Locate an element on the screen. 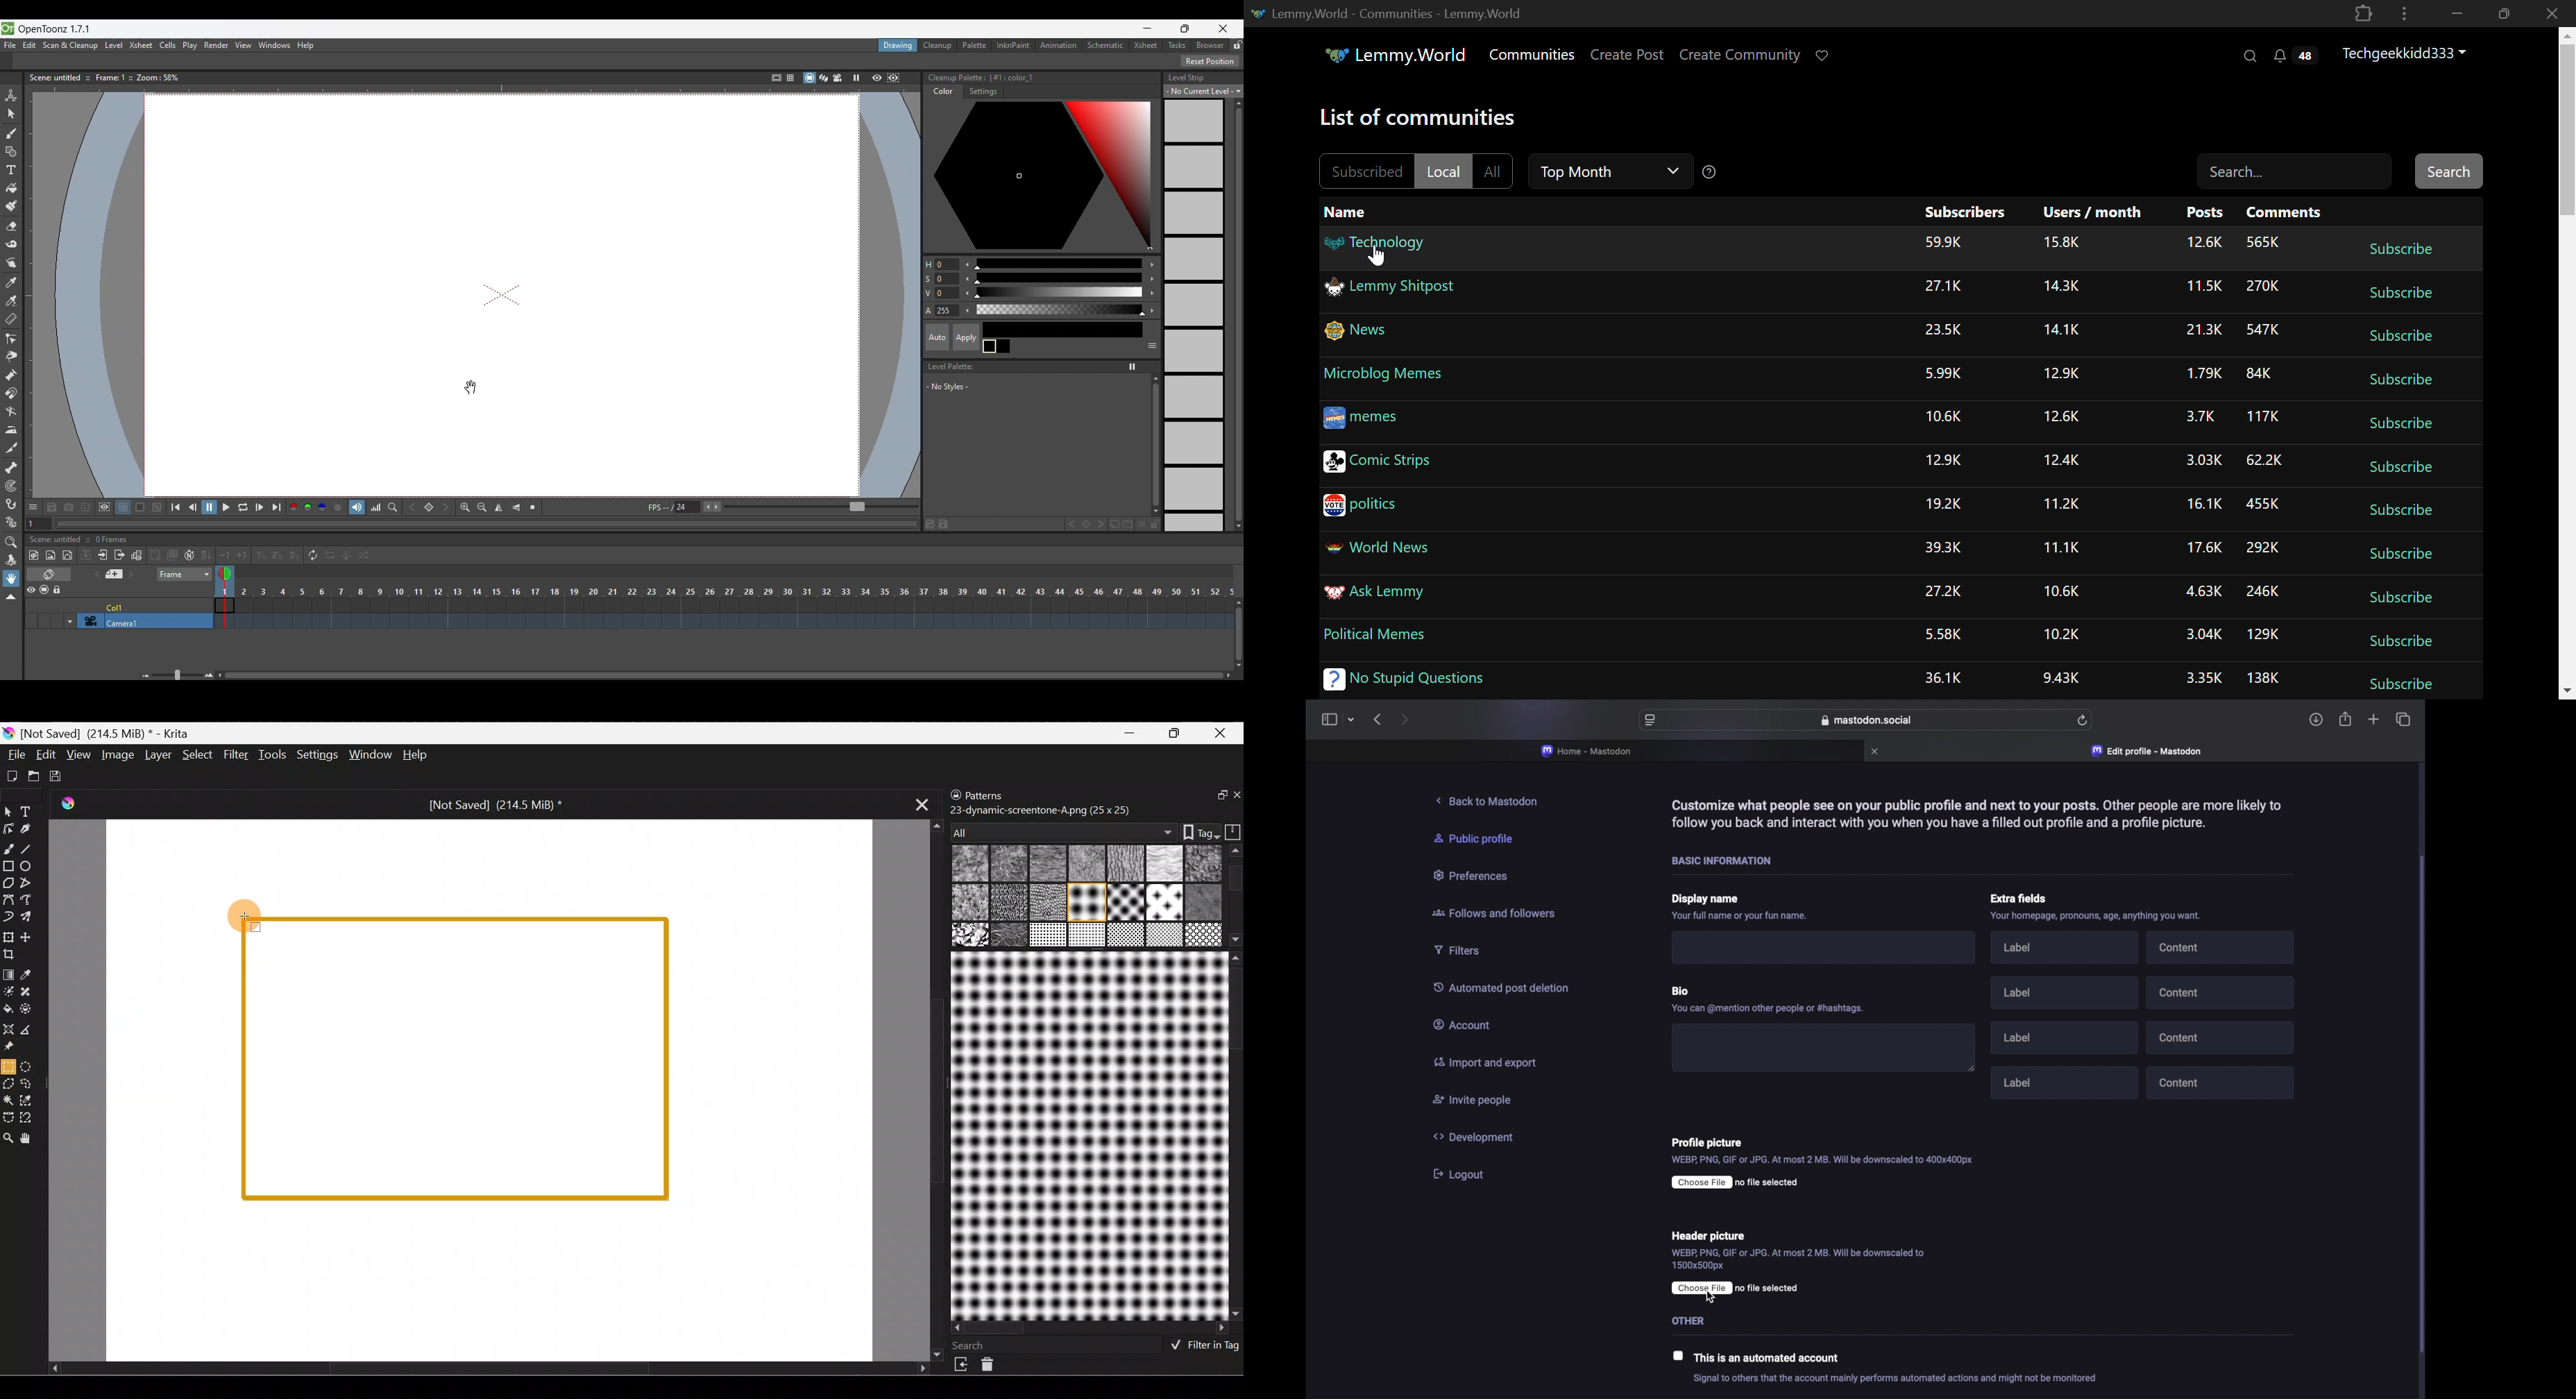 The height and width of the screenshot is (1400, 2576). Subscribe is located at coordinates (2400, 468).